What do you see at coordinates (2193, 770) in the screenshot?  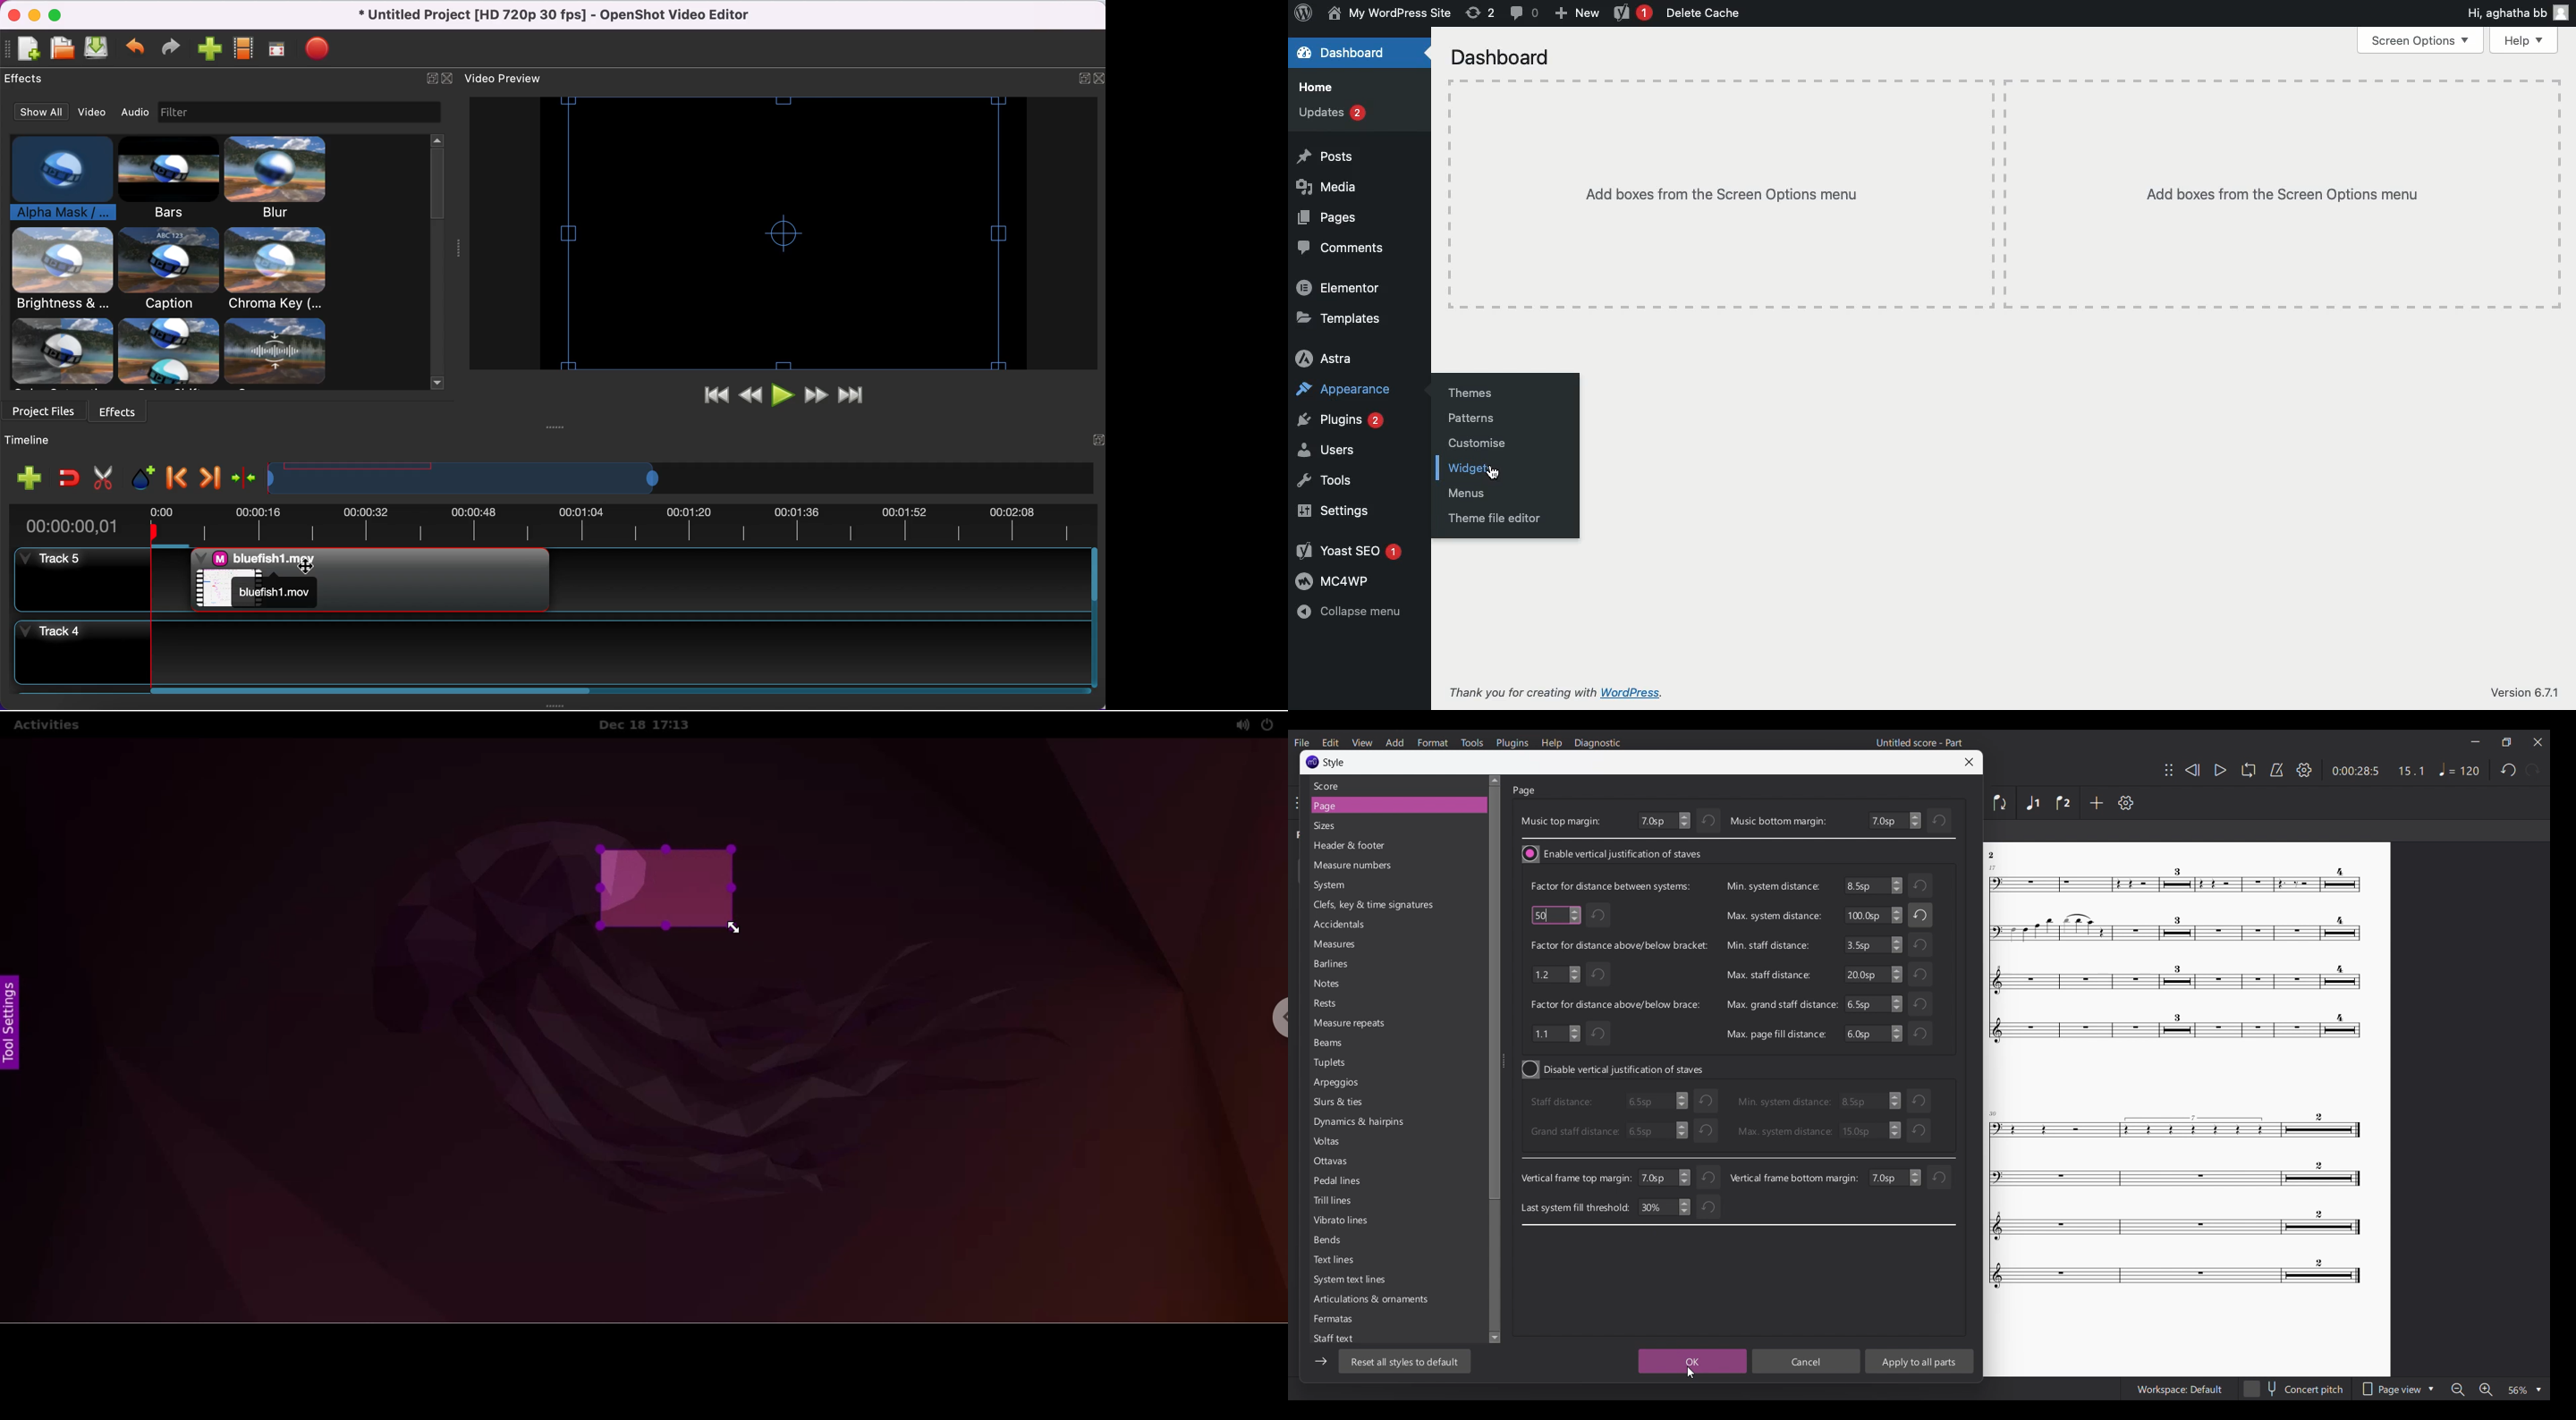 I see `Rewind` at bounding box center [2193, 770].